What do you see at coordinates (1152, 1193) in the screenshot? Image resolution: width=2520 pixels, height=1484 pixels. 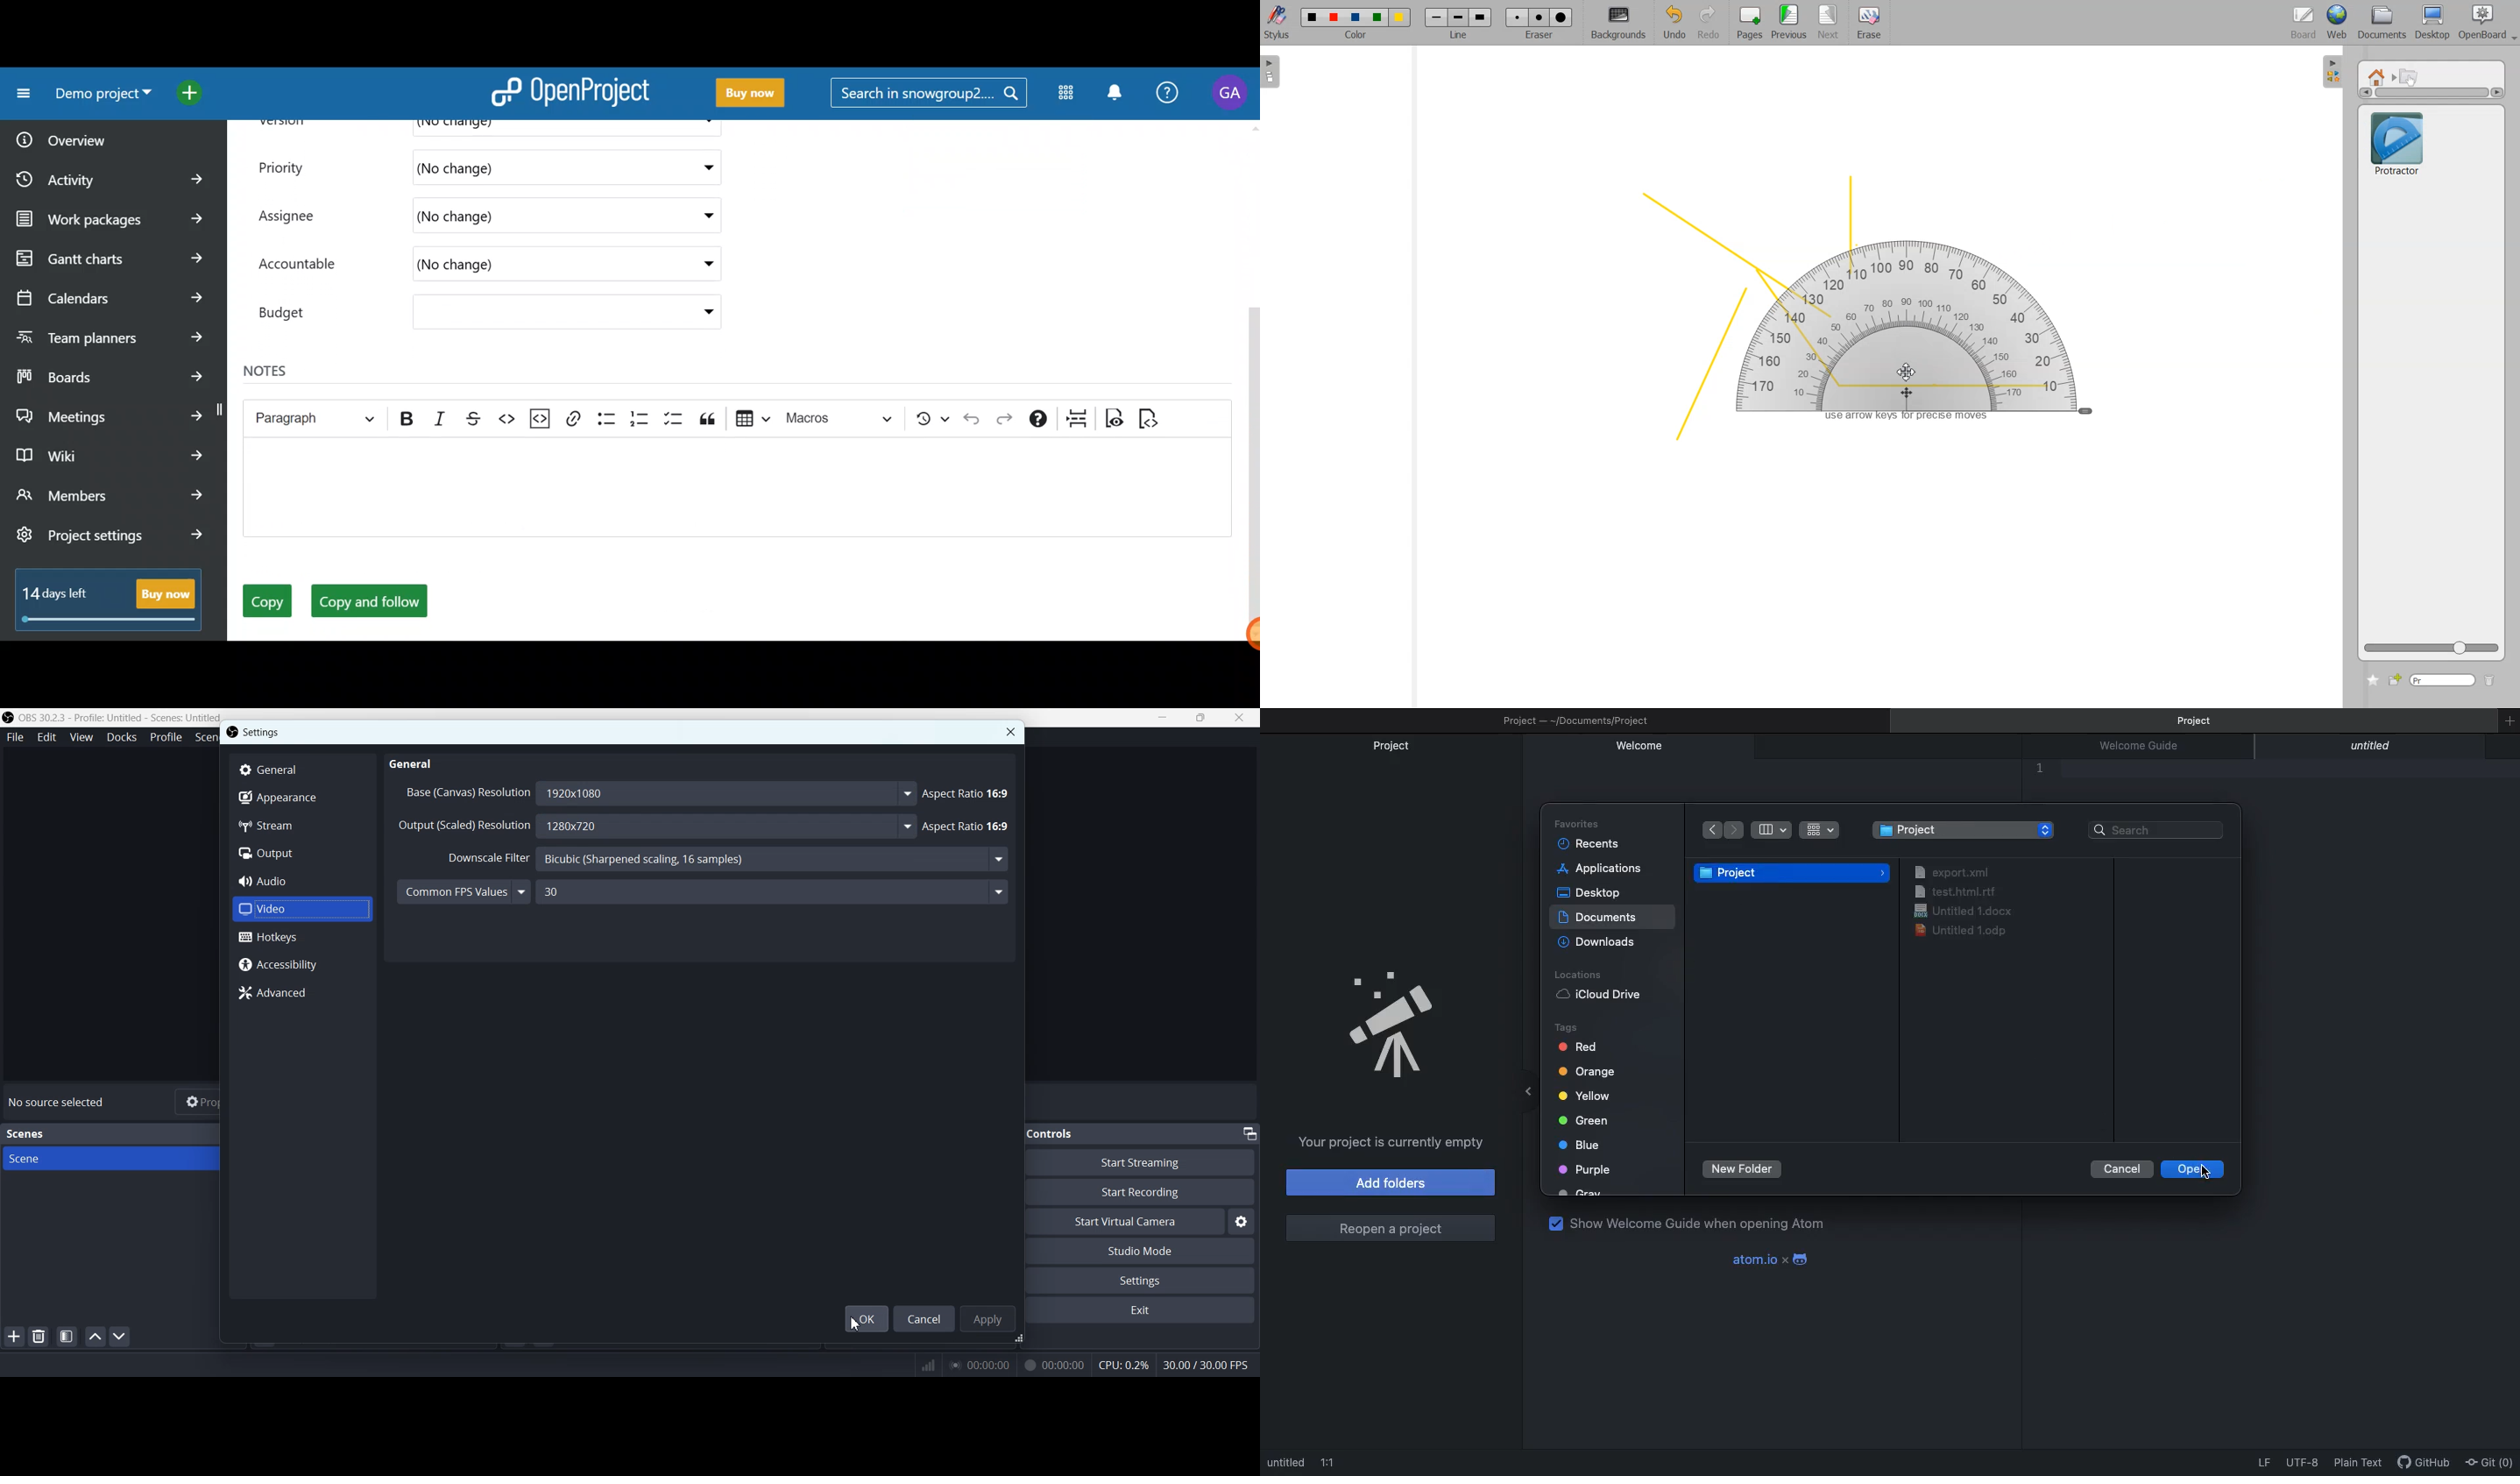 I see `Start Recording` at bounding box center [1152, 1193].